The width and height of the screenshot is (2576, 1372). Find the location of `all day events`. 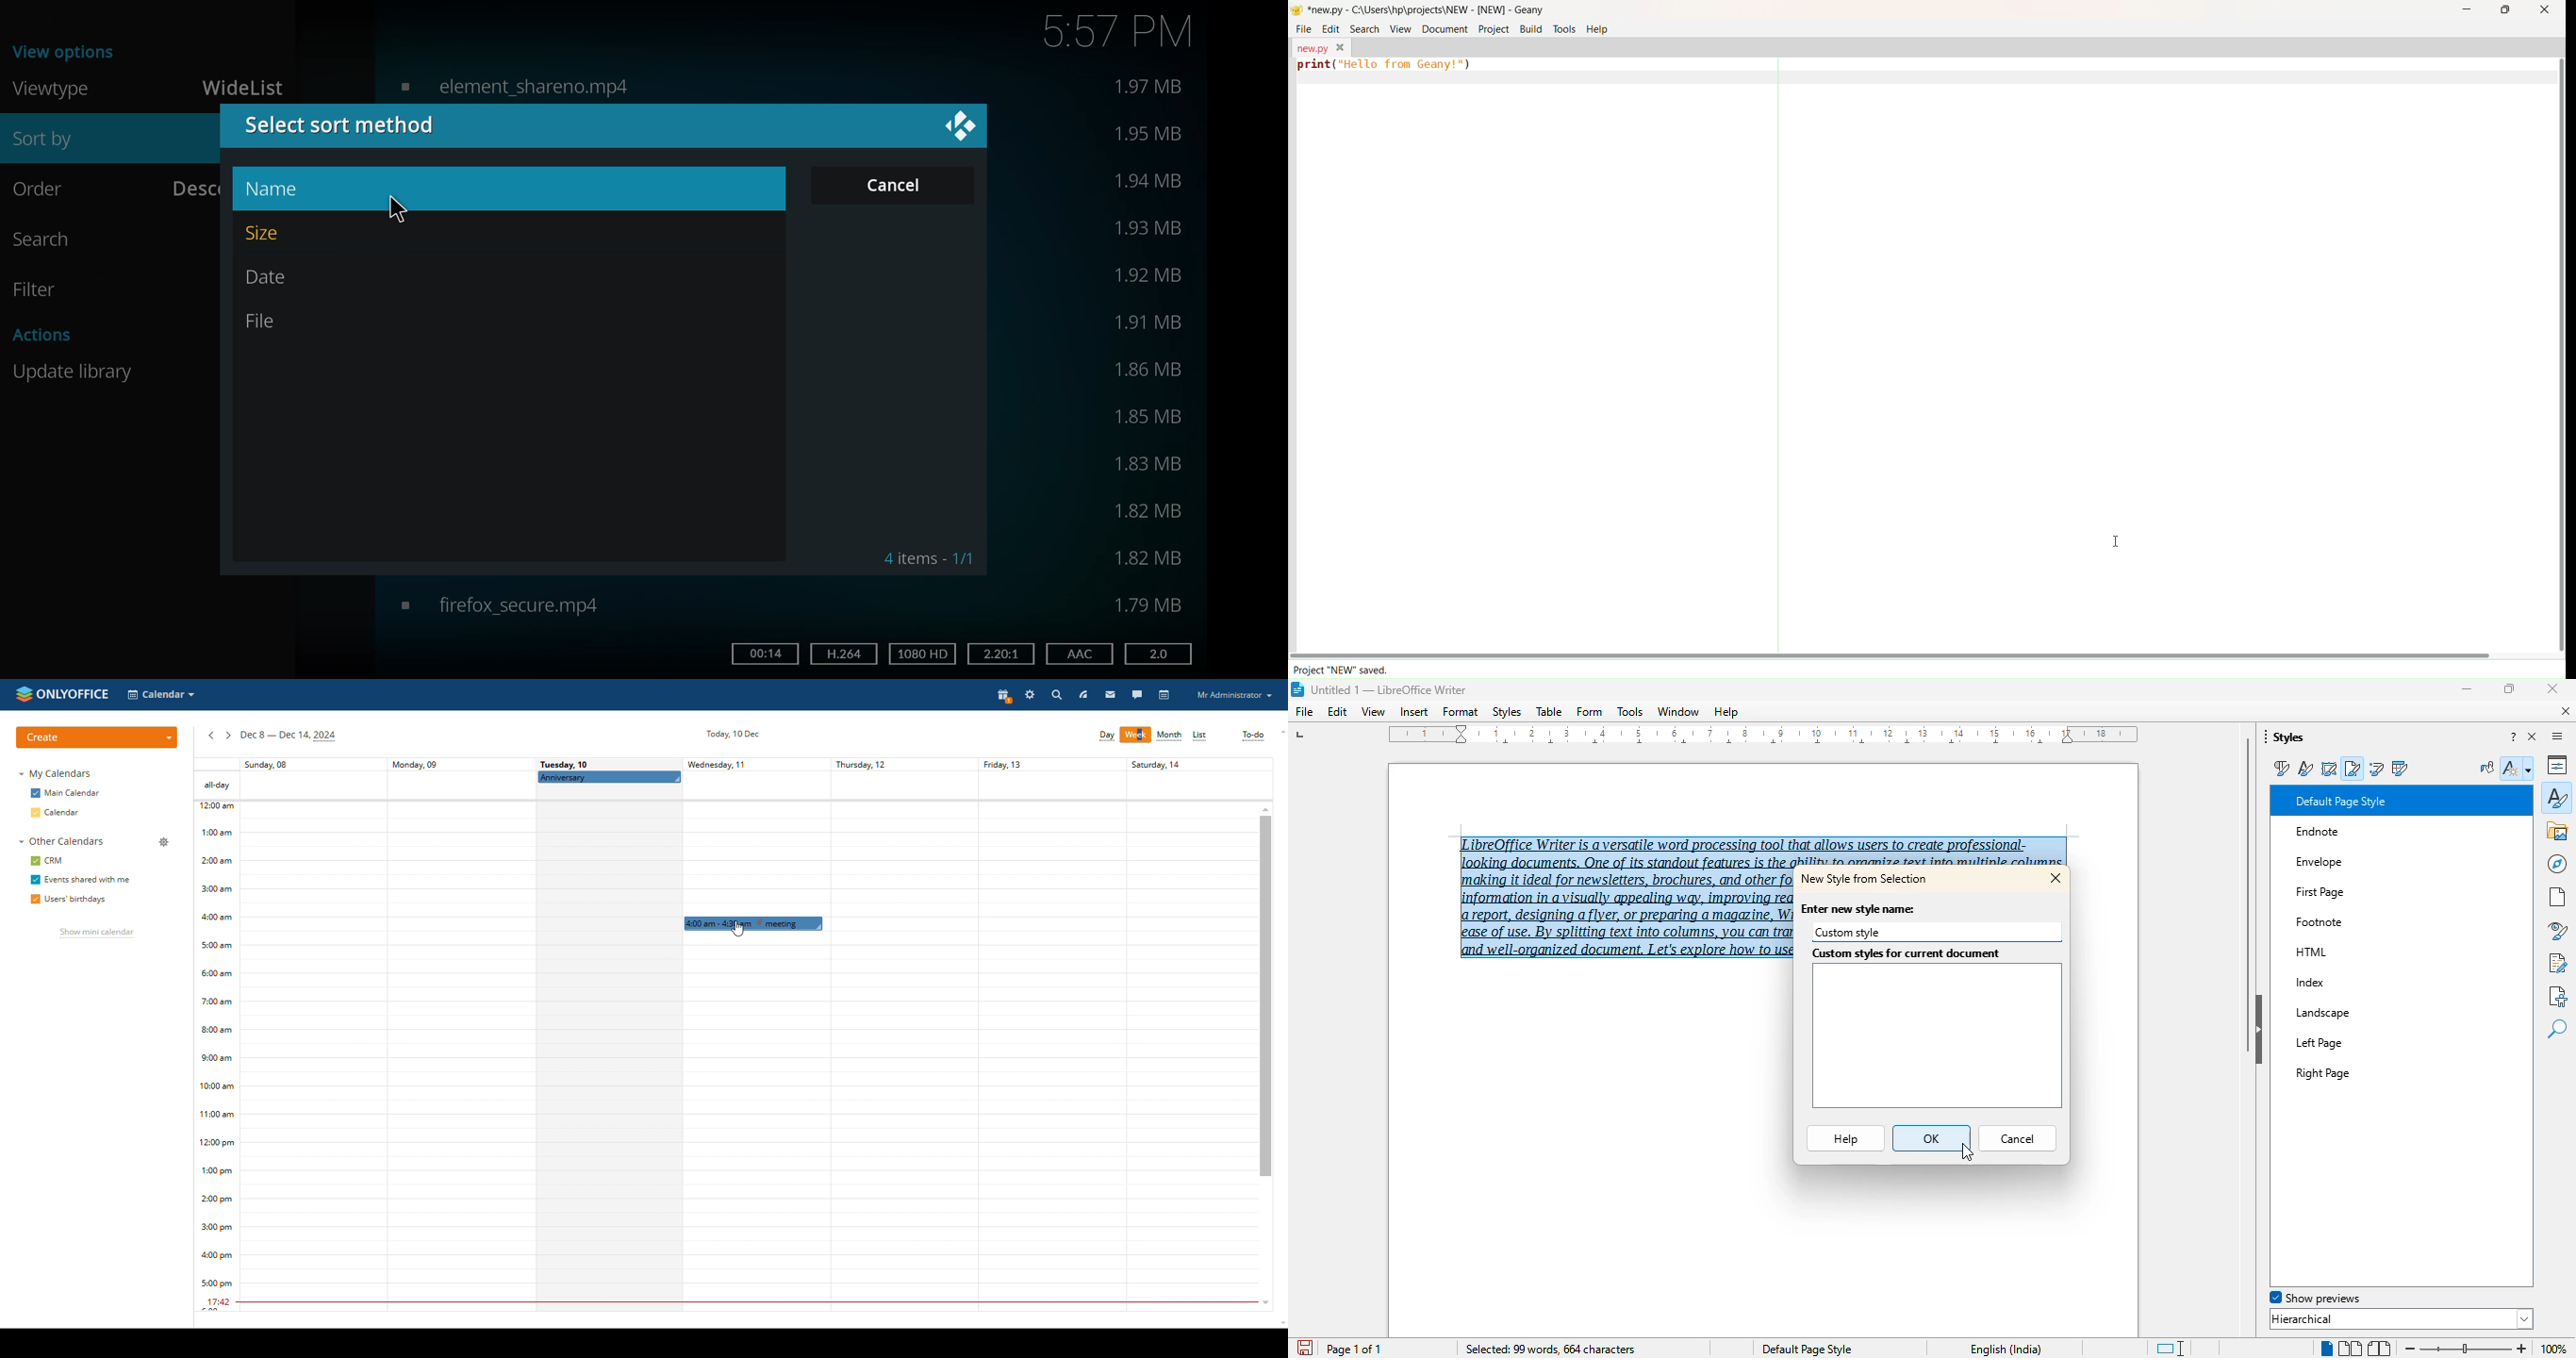

all day events is located at coordinates (733, 785).